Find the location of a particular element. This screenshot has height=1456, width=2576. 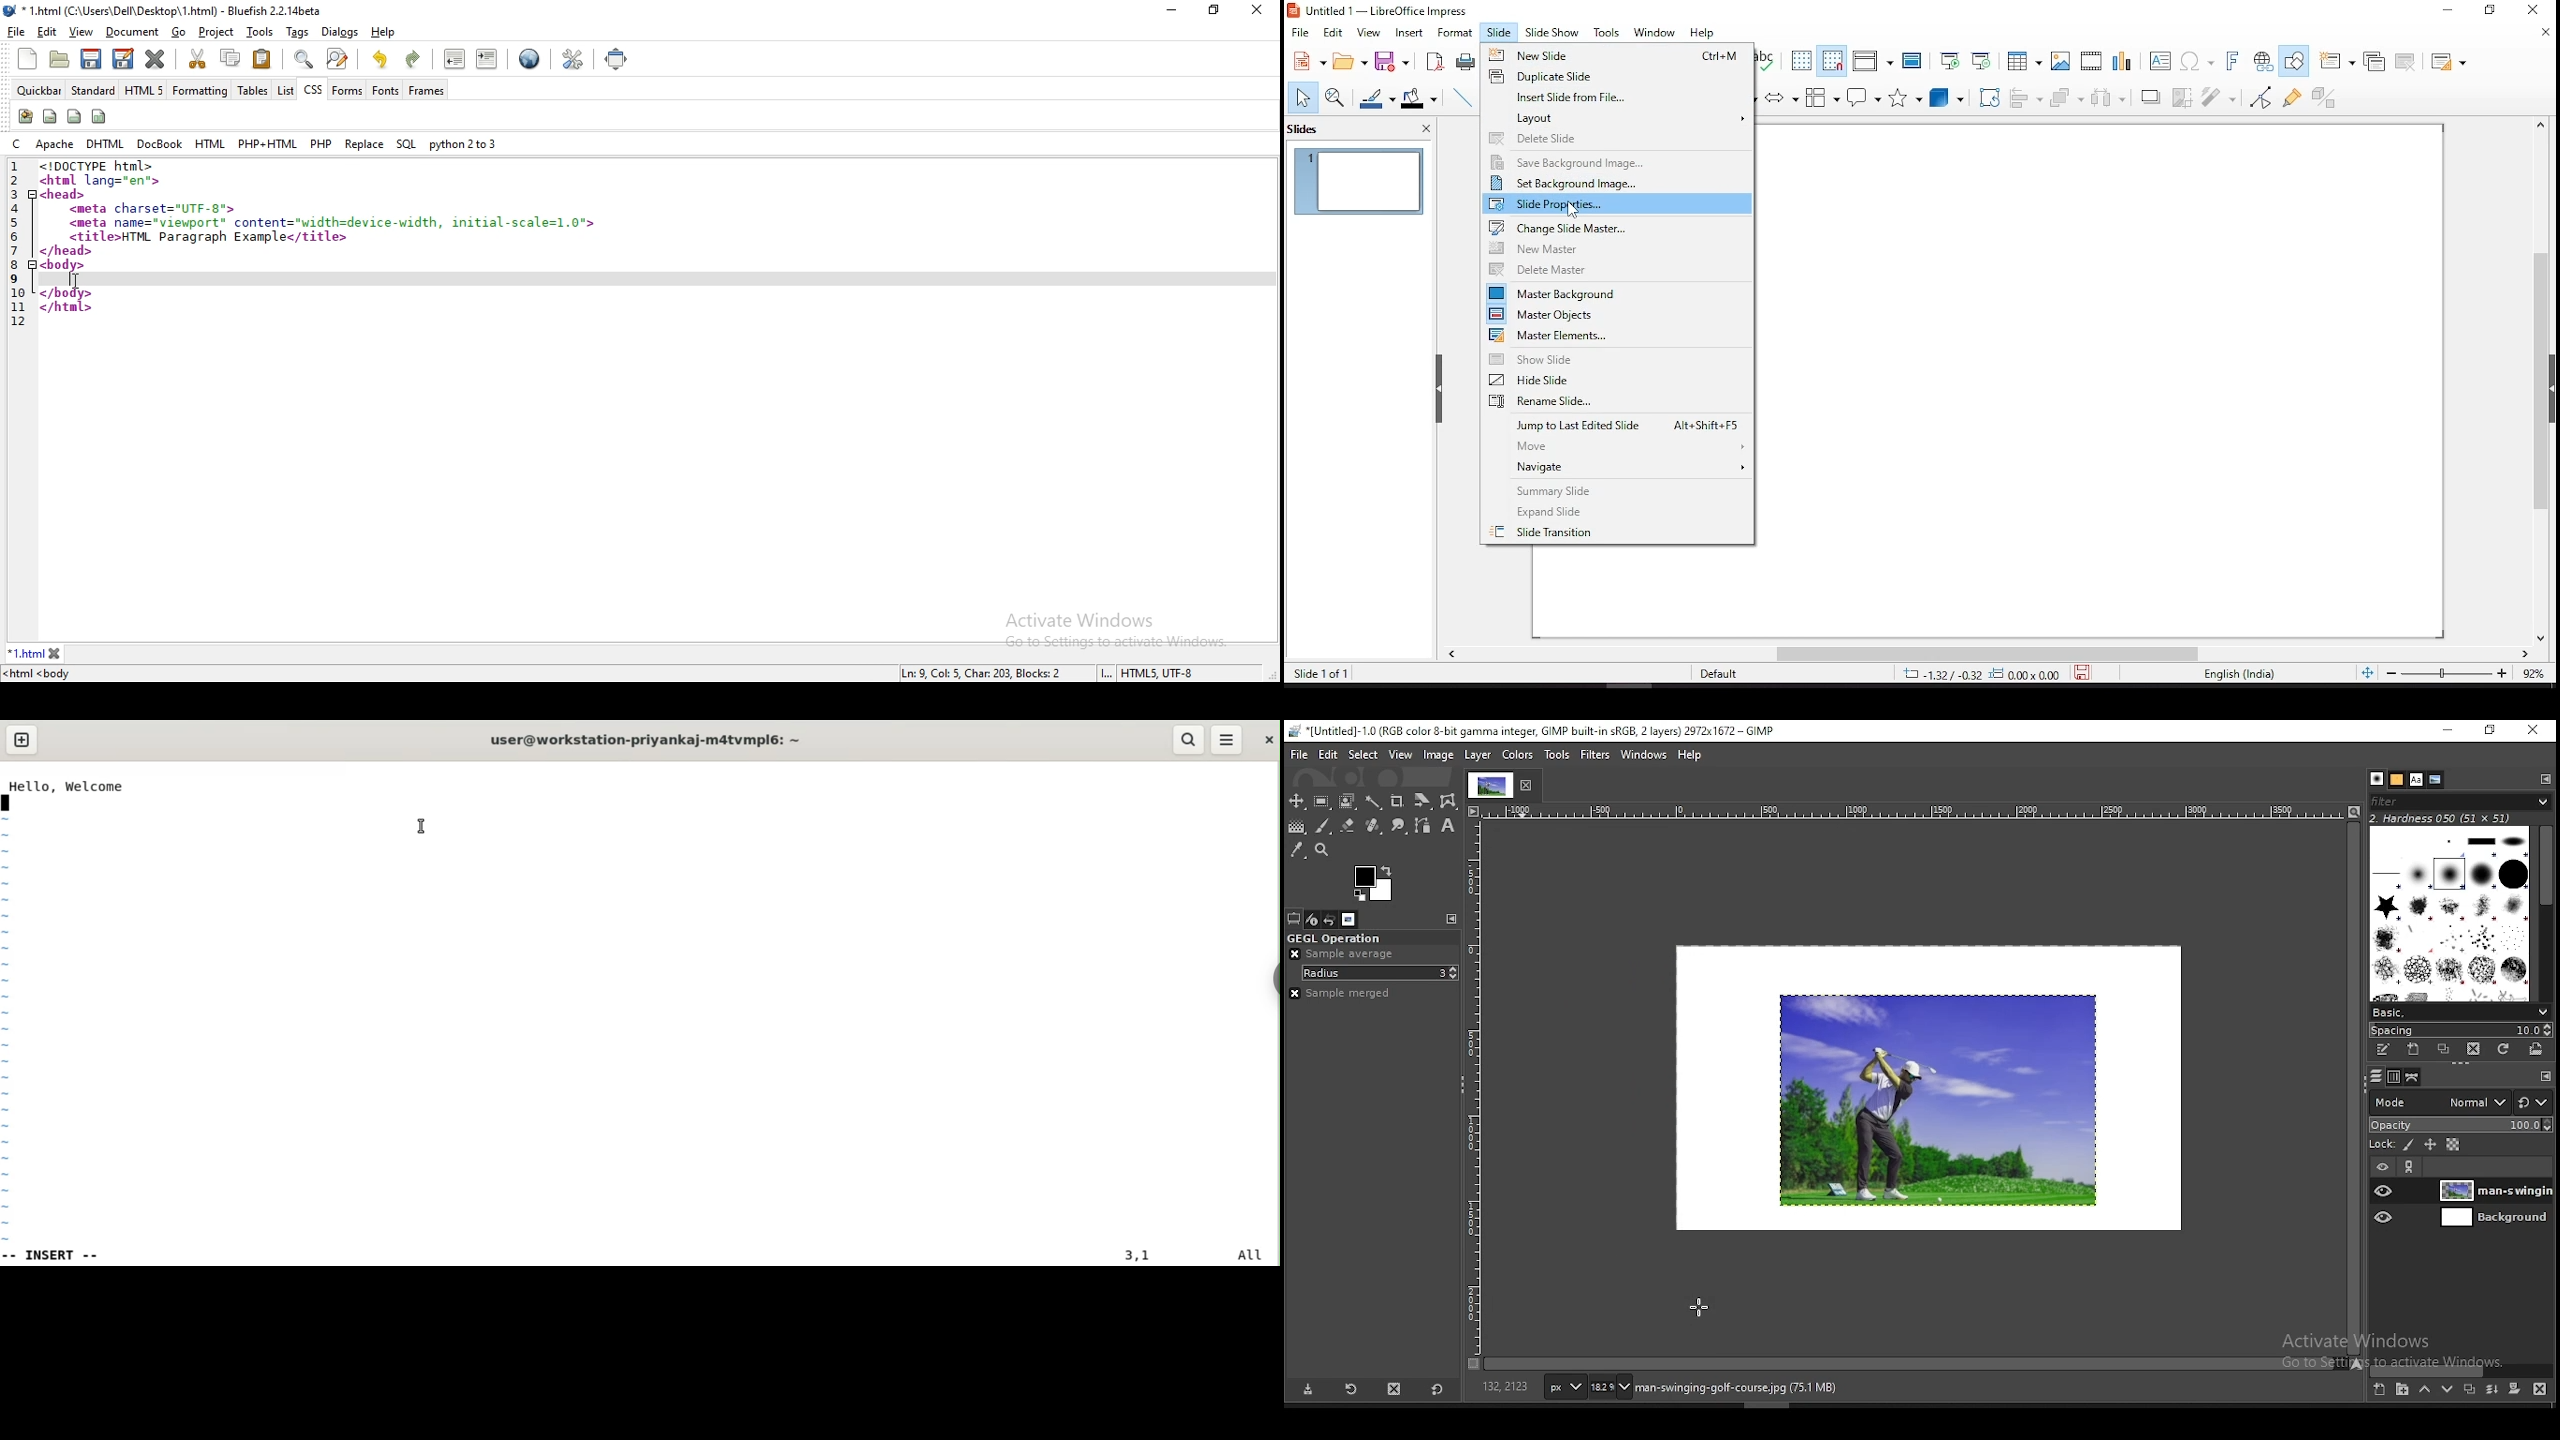

merge layer is located at coordinates (2492, 1390).